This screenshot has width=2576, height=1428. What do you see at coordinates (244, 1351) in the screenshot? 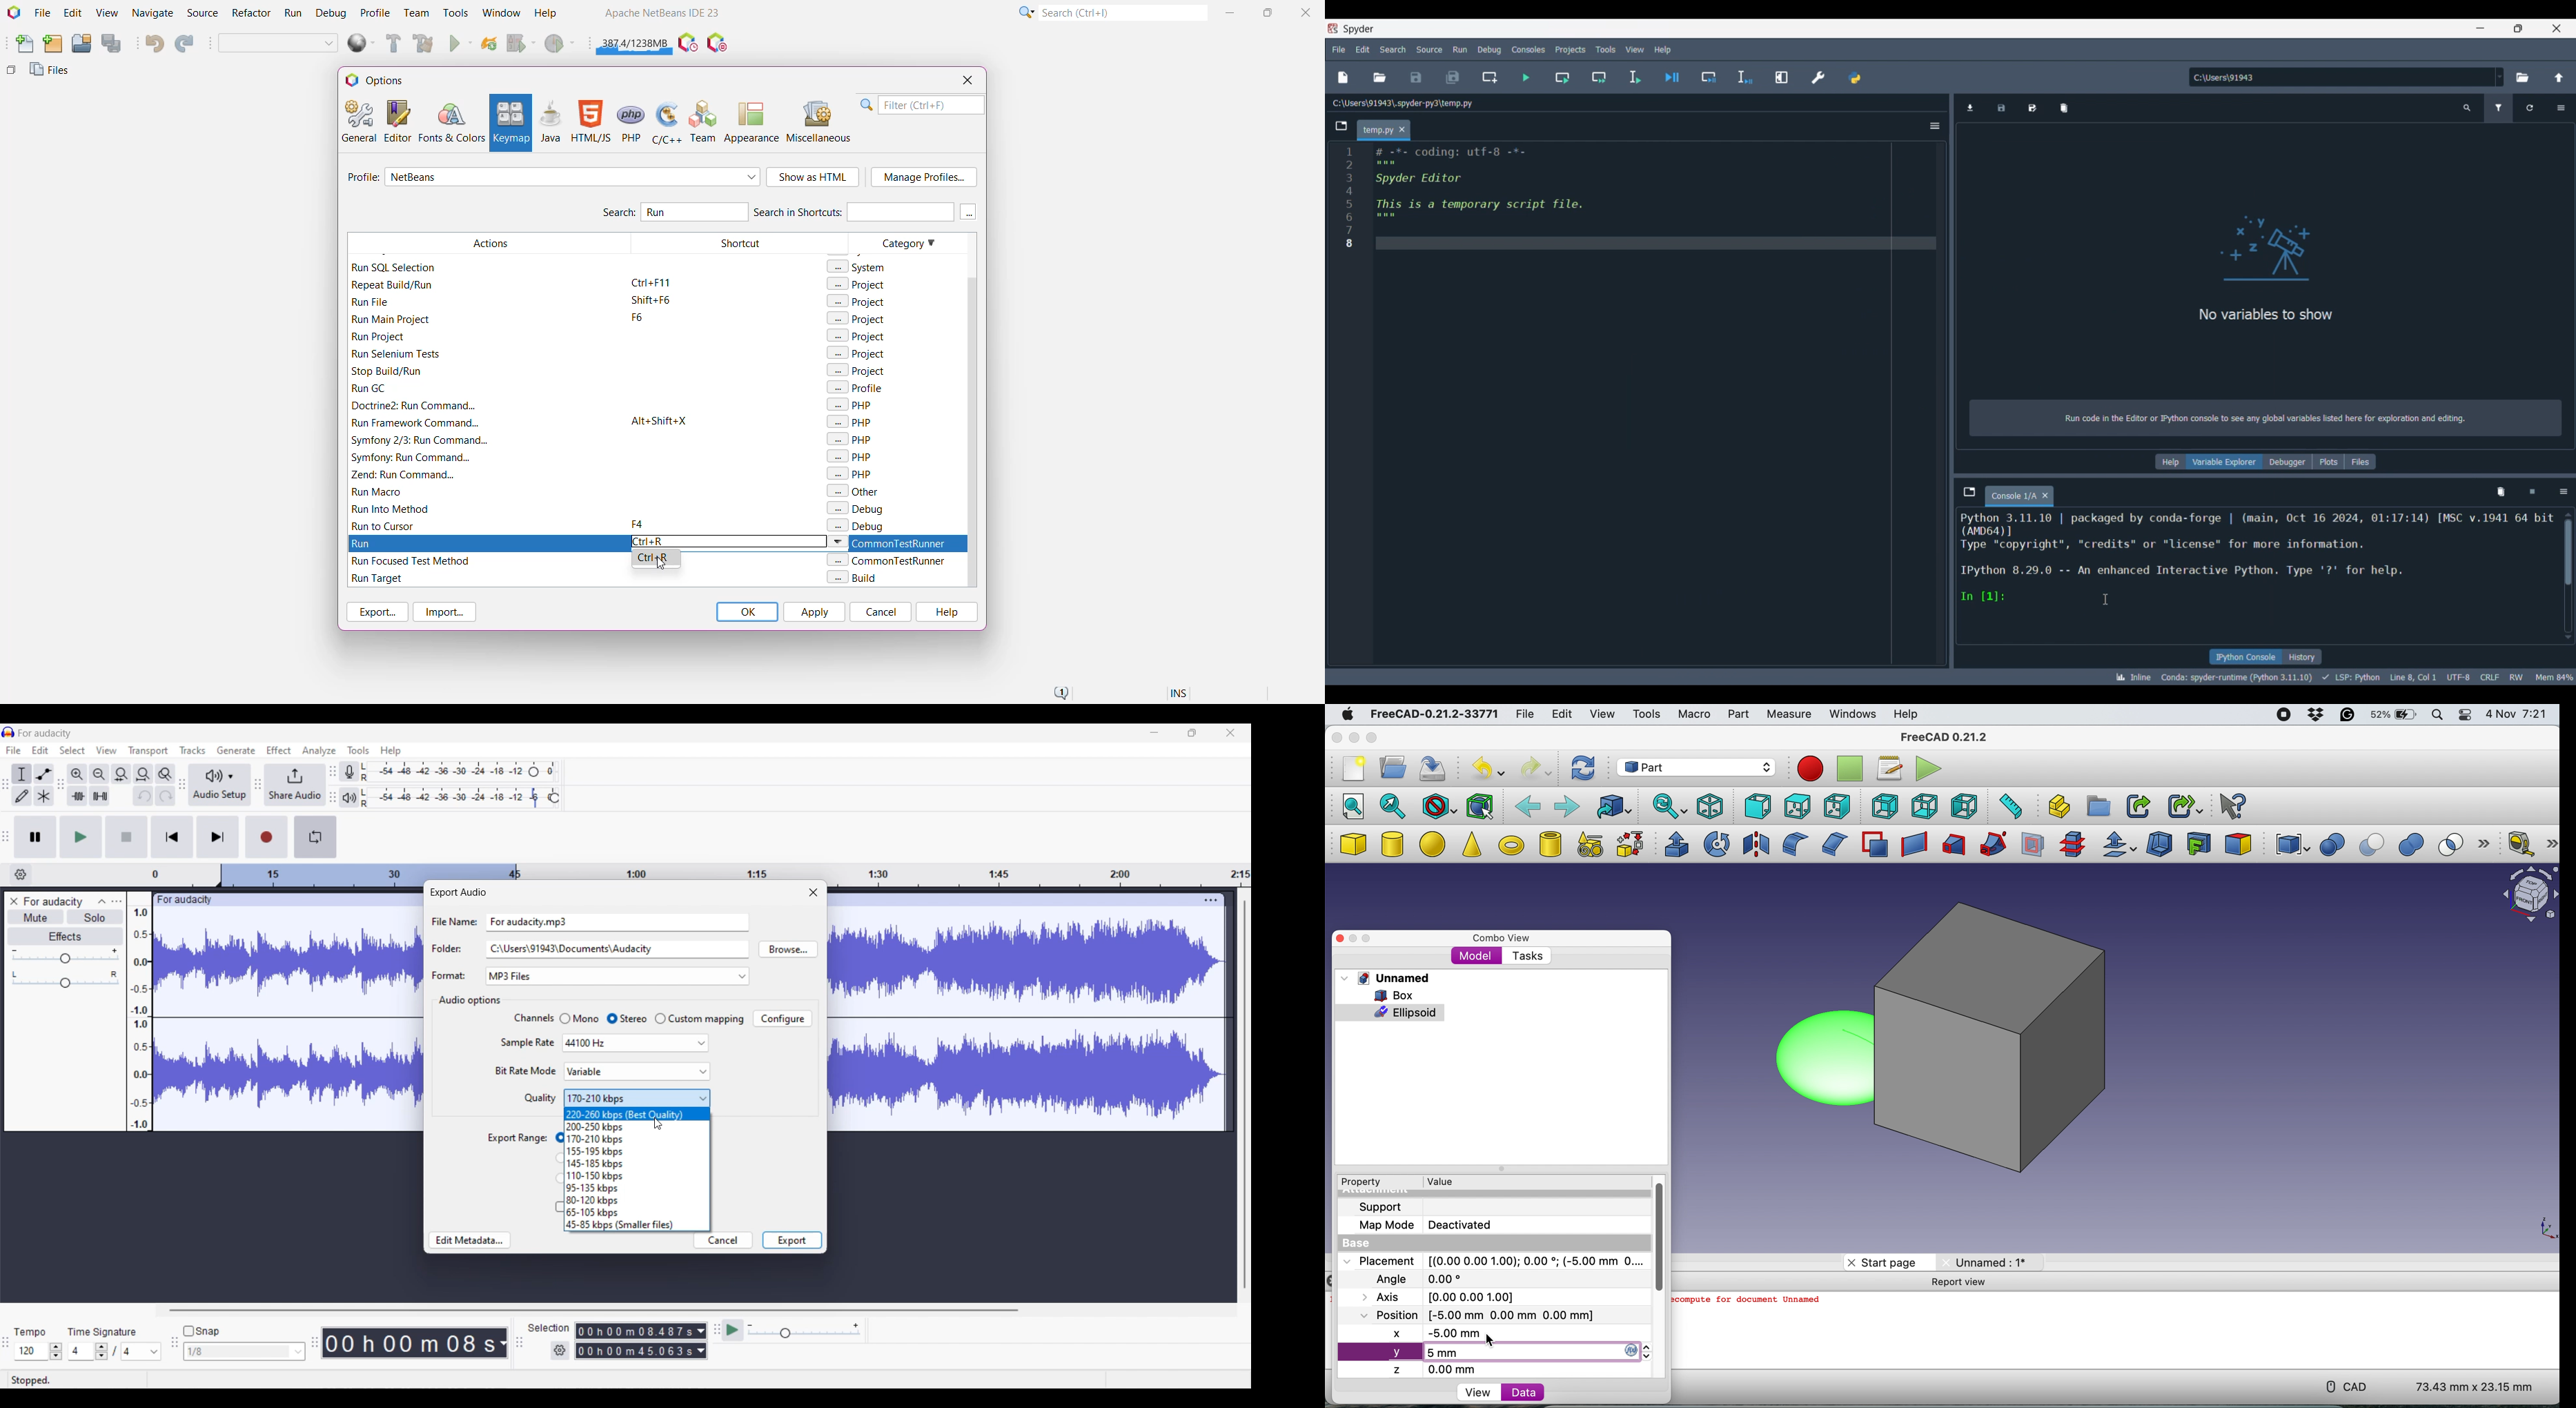
I see `Snap options` at bounding box center [244, 1351].